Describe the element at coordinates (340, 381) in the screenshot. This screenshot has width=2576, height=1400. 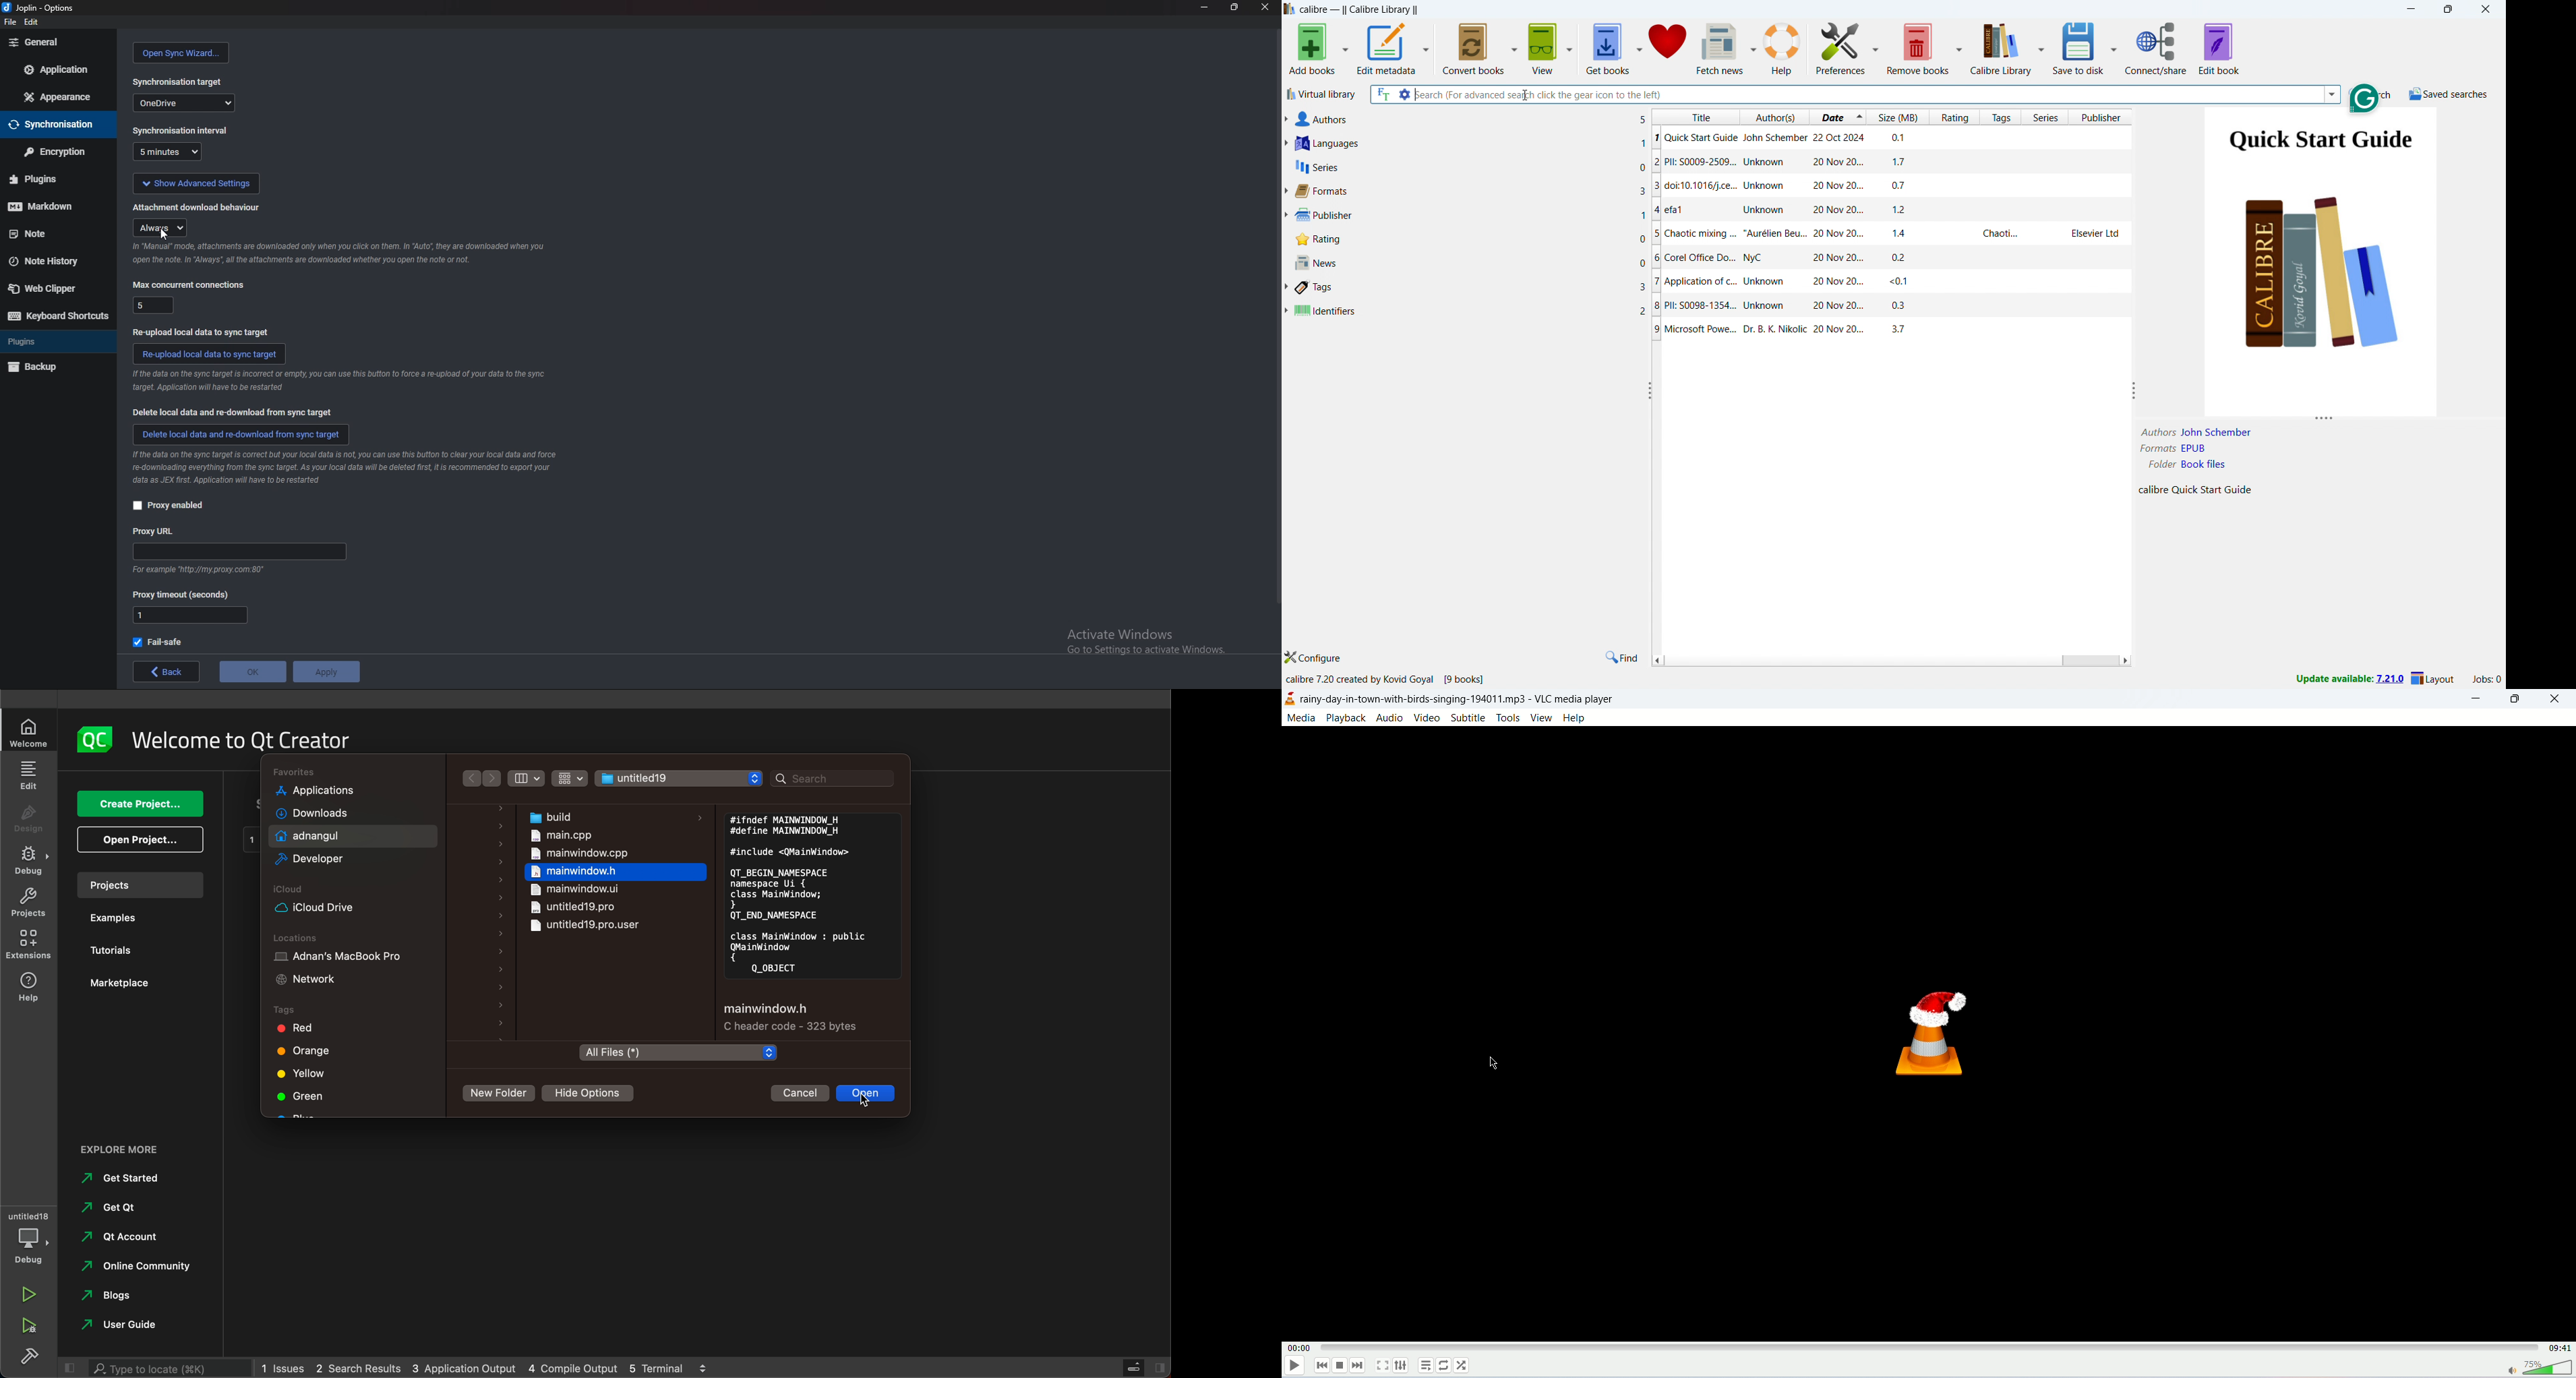
I see `info` at that location.